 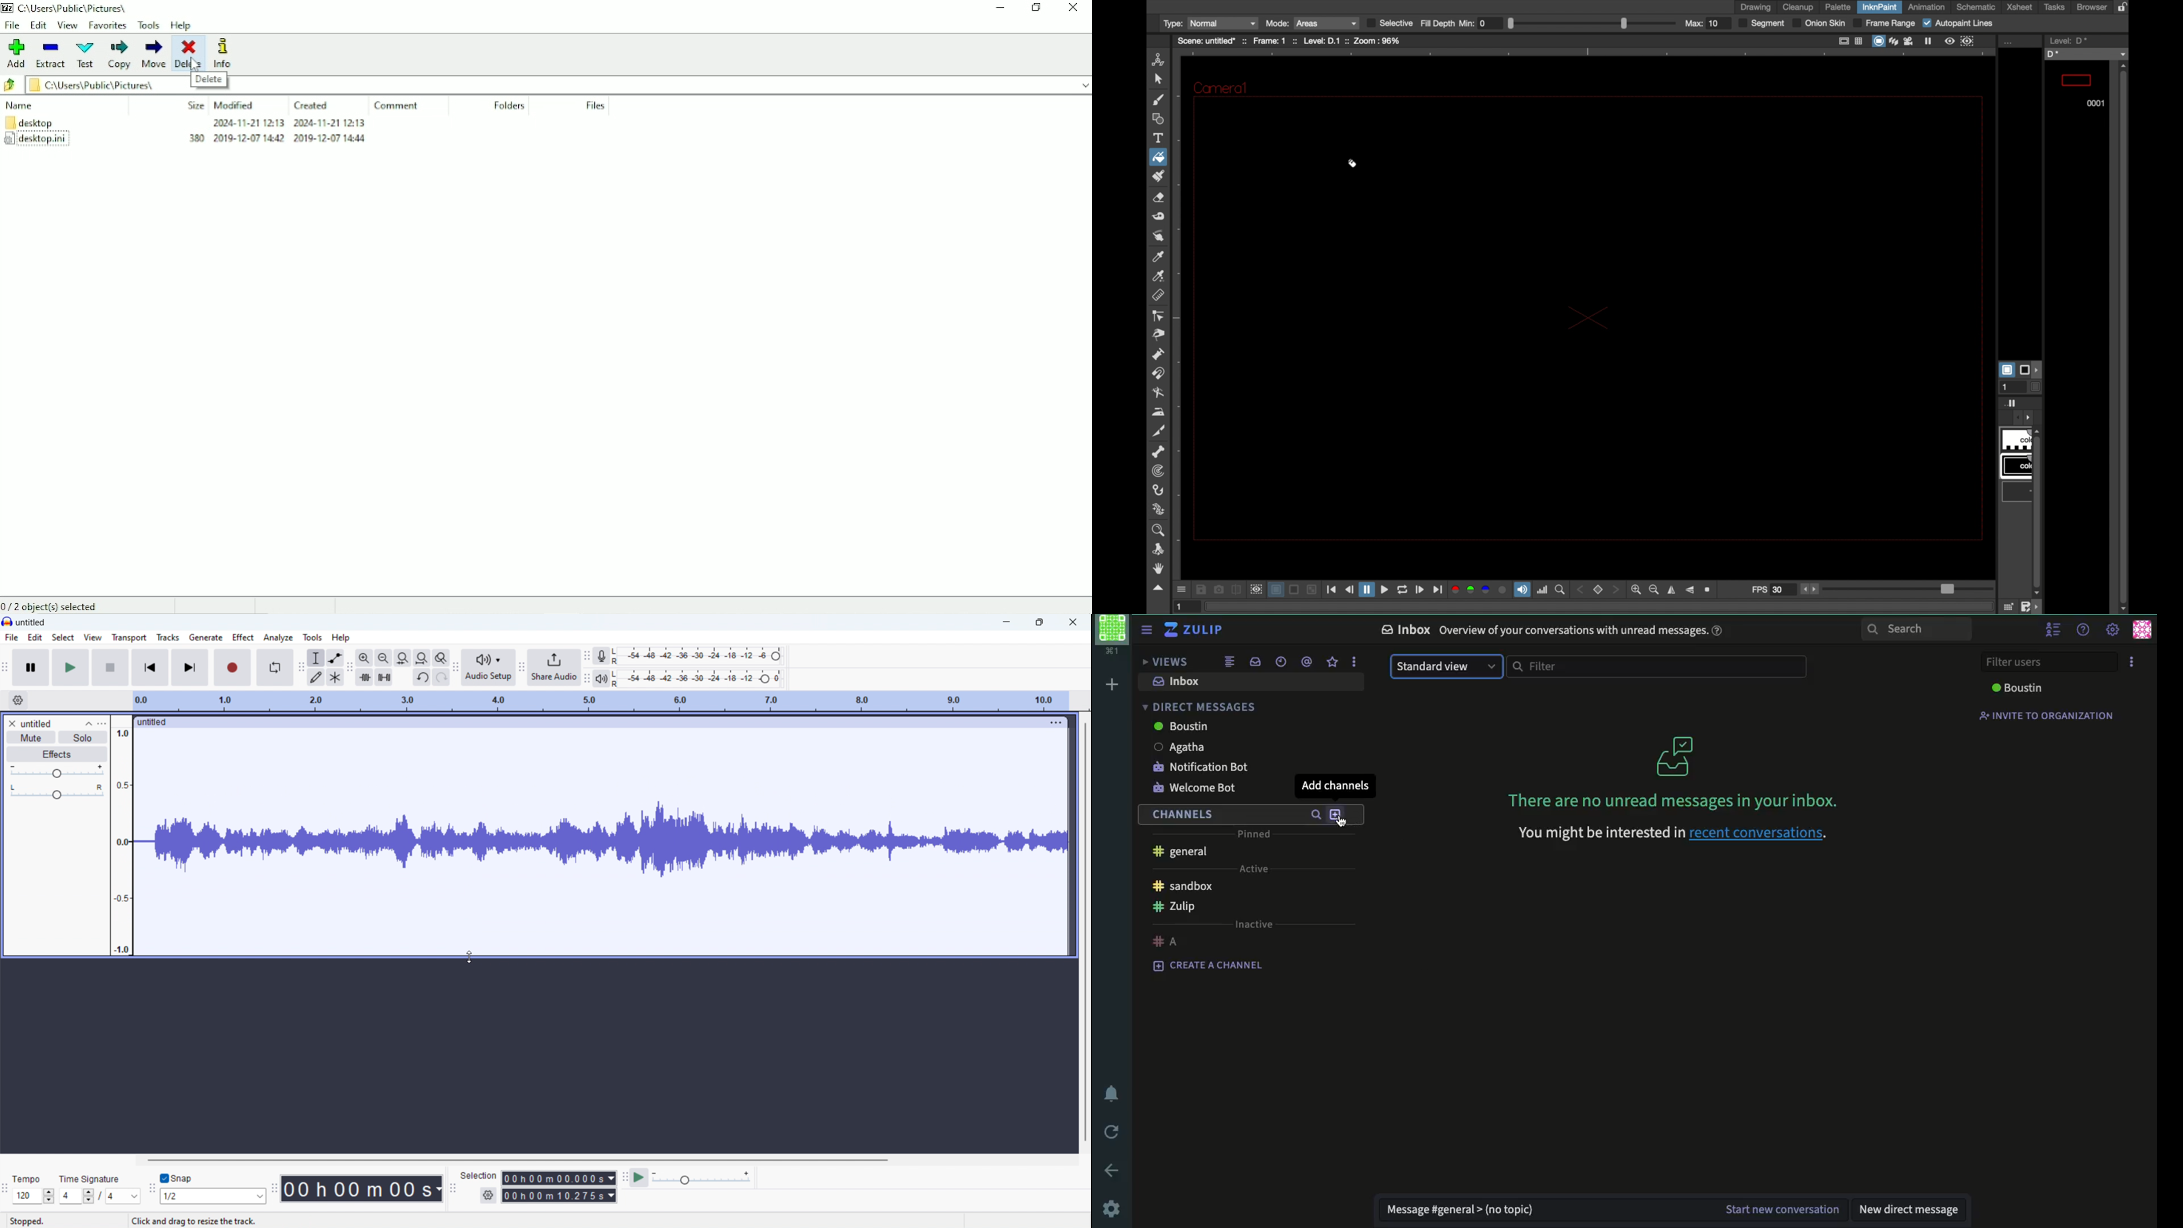 What do you see at coordinates (92, 723) in the screenshot?
I see `collapse` at bounding box center [92, 723].